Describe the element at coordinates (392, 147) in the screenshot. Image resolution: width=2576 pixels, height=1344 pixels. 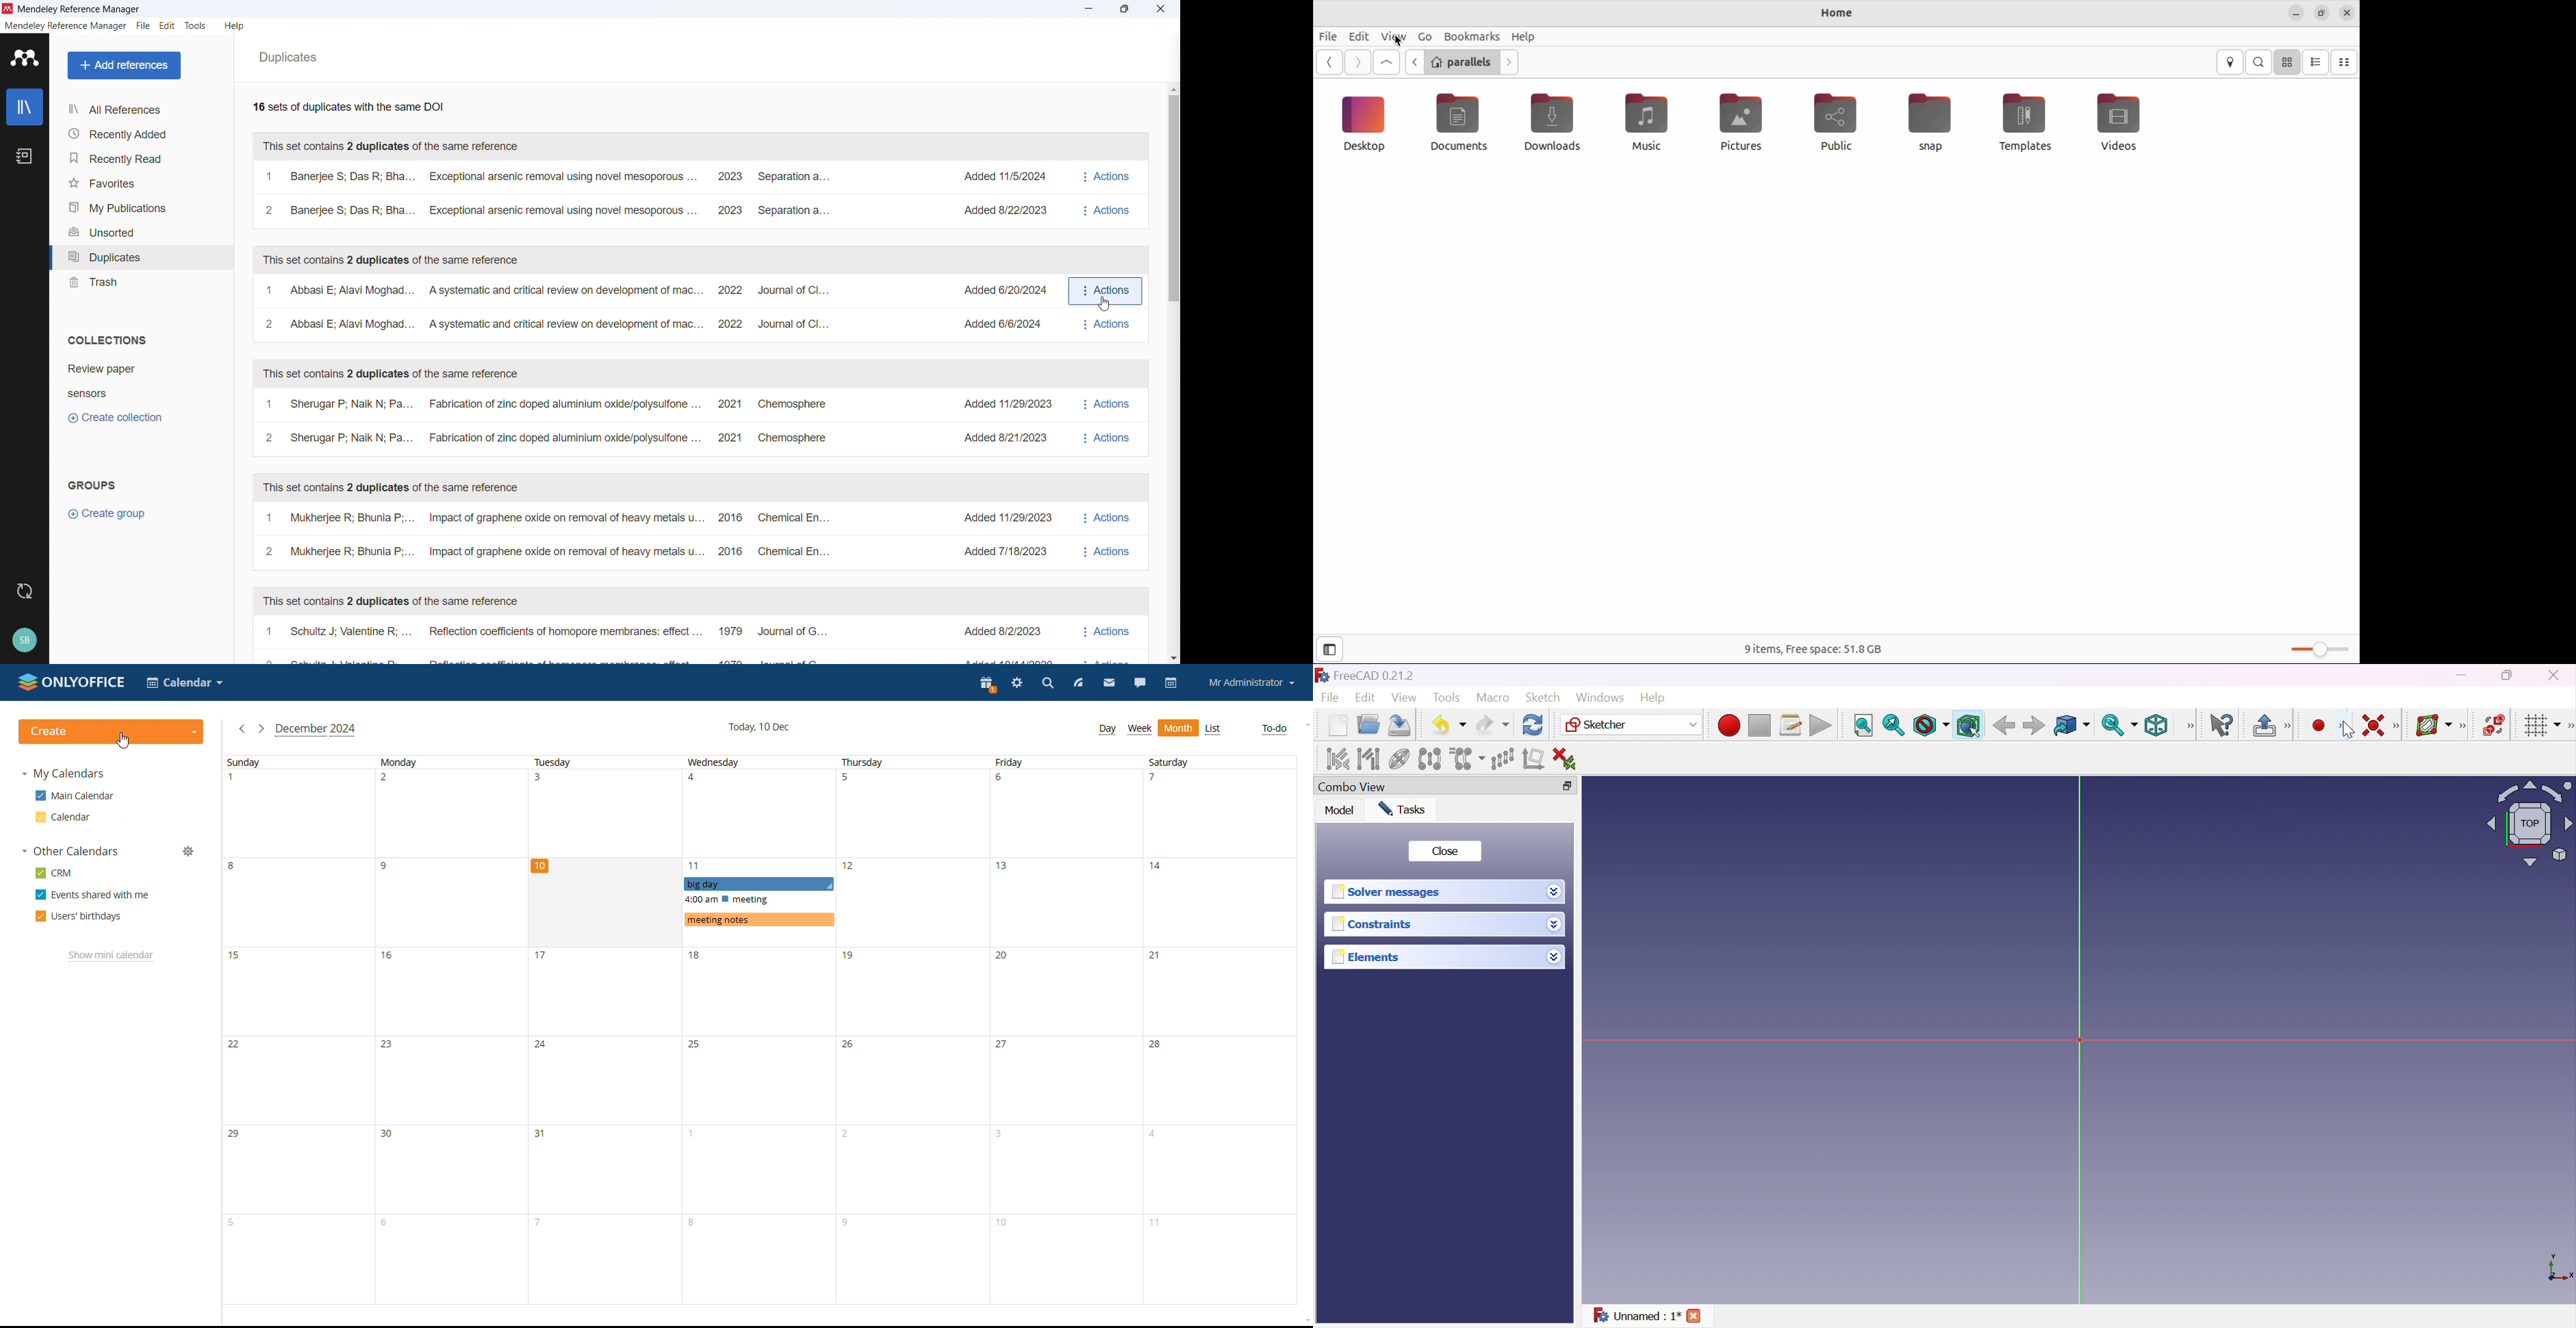
I see `This set contains 2 duplicates of the same reference` at that location.